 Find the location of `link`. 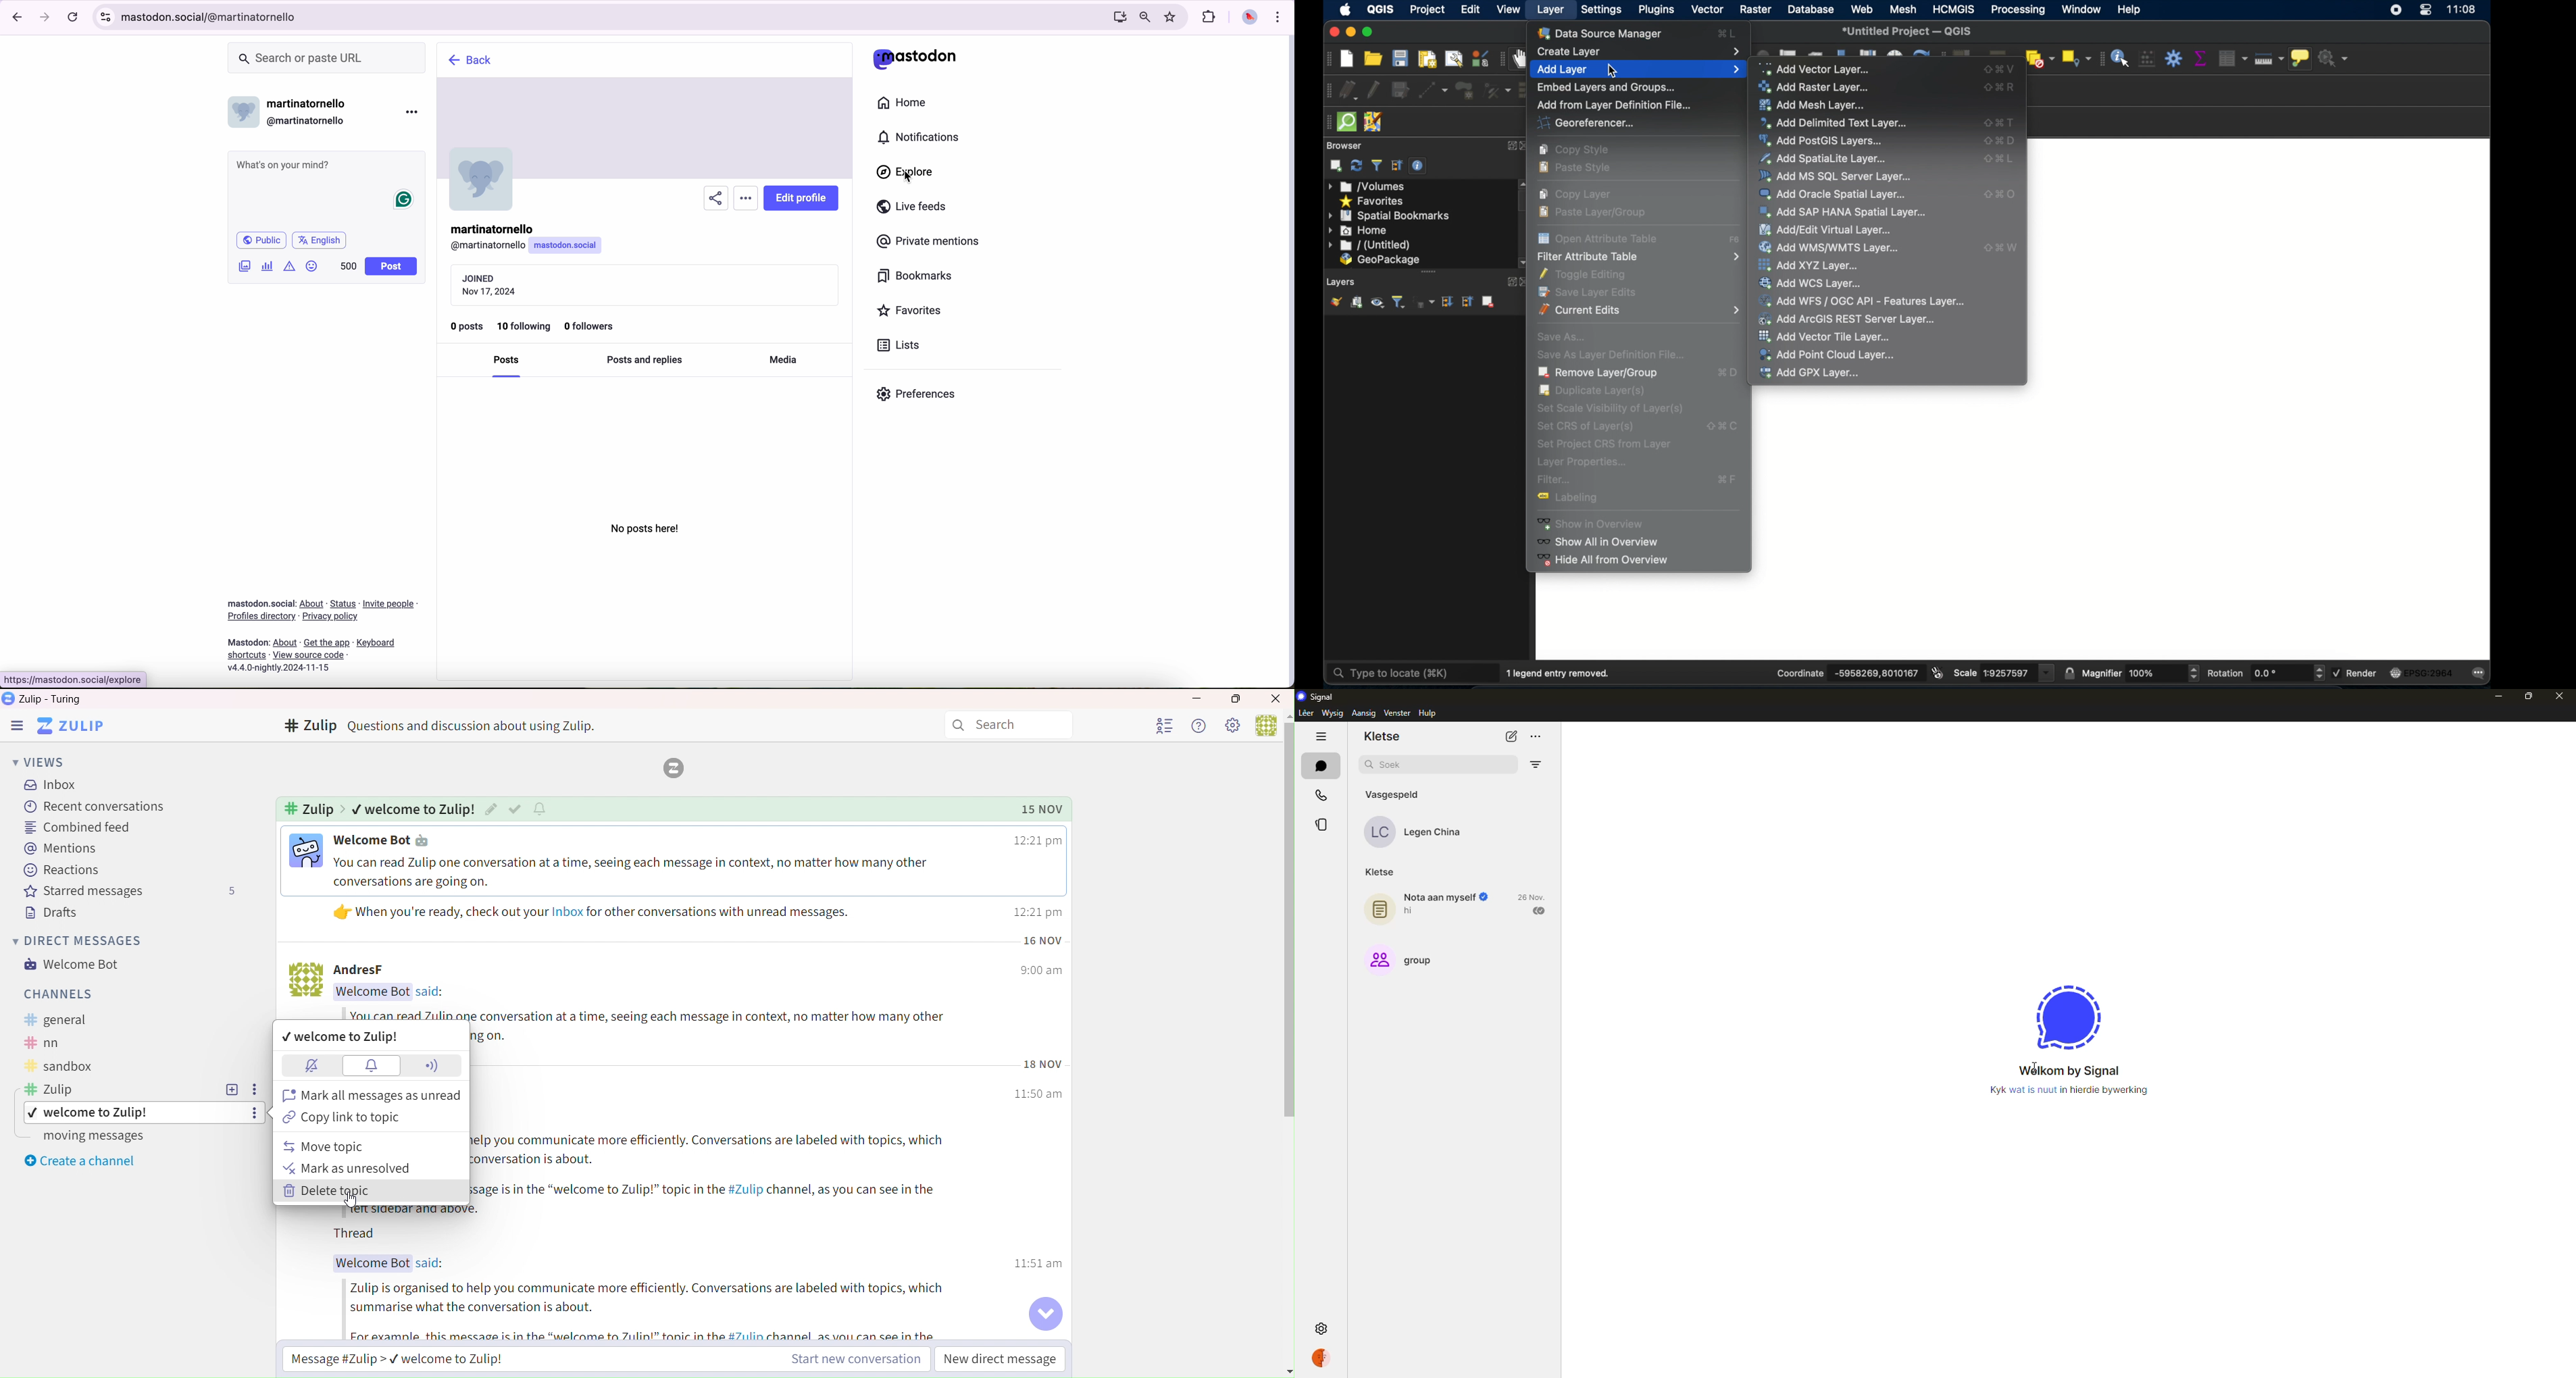

link is located at coordinates (262, 617).